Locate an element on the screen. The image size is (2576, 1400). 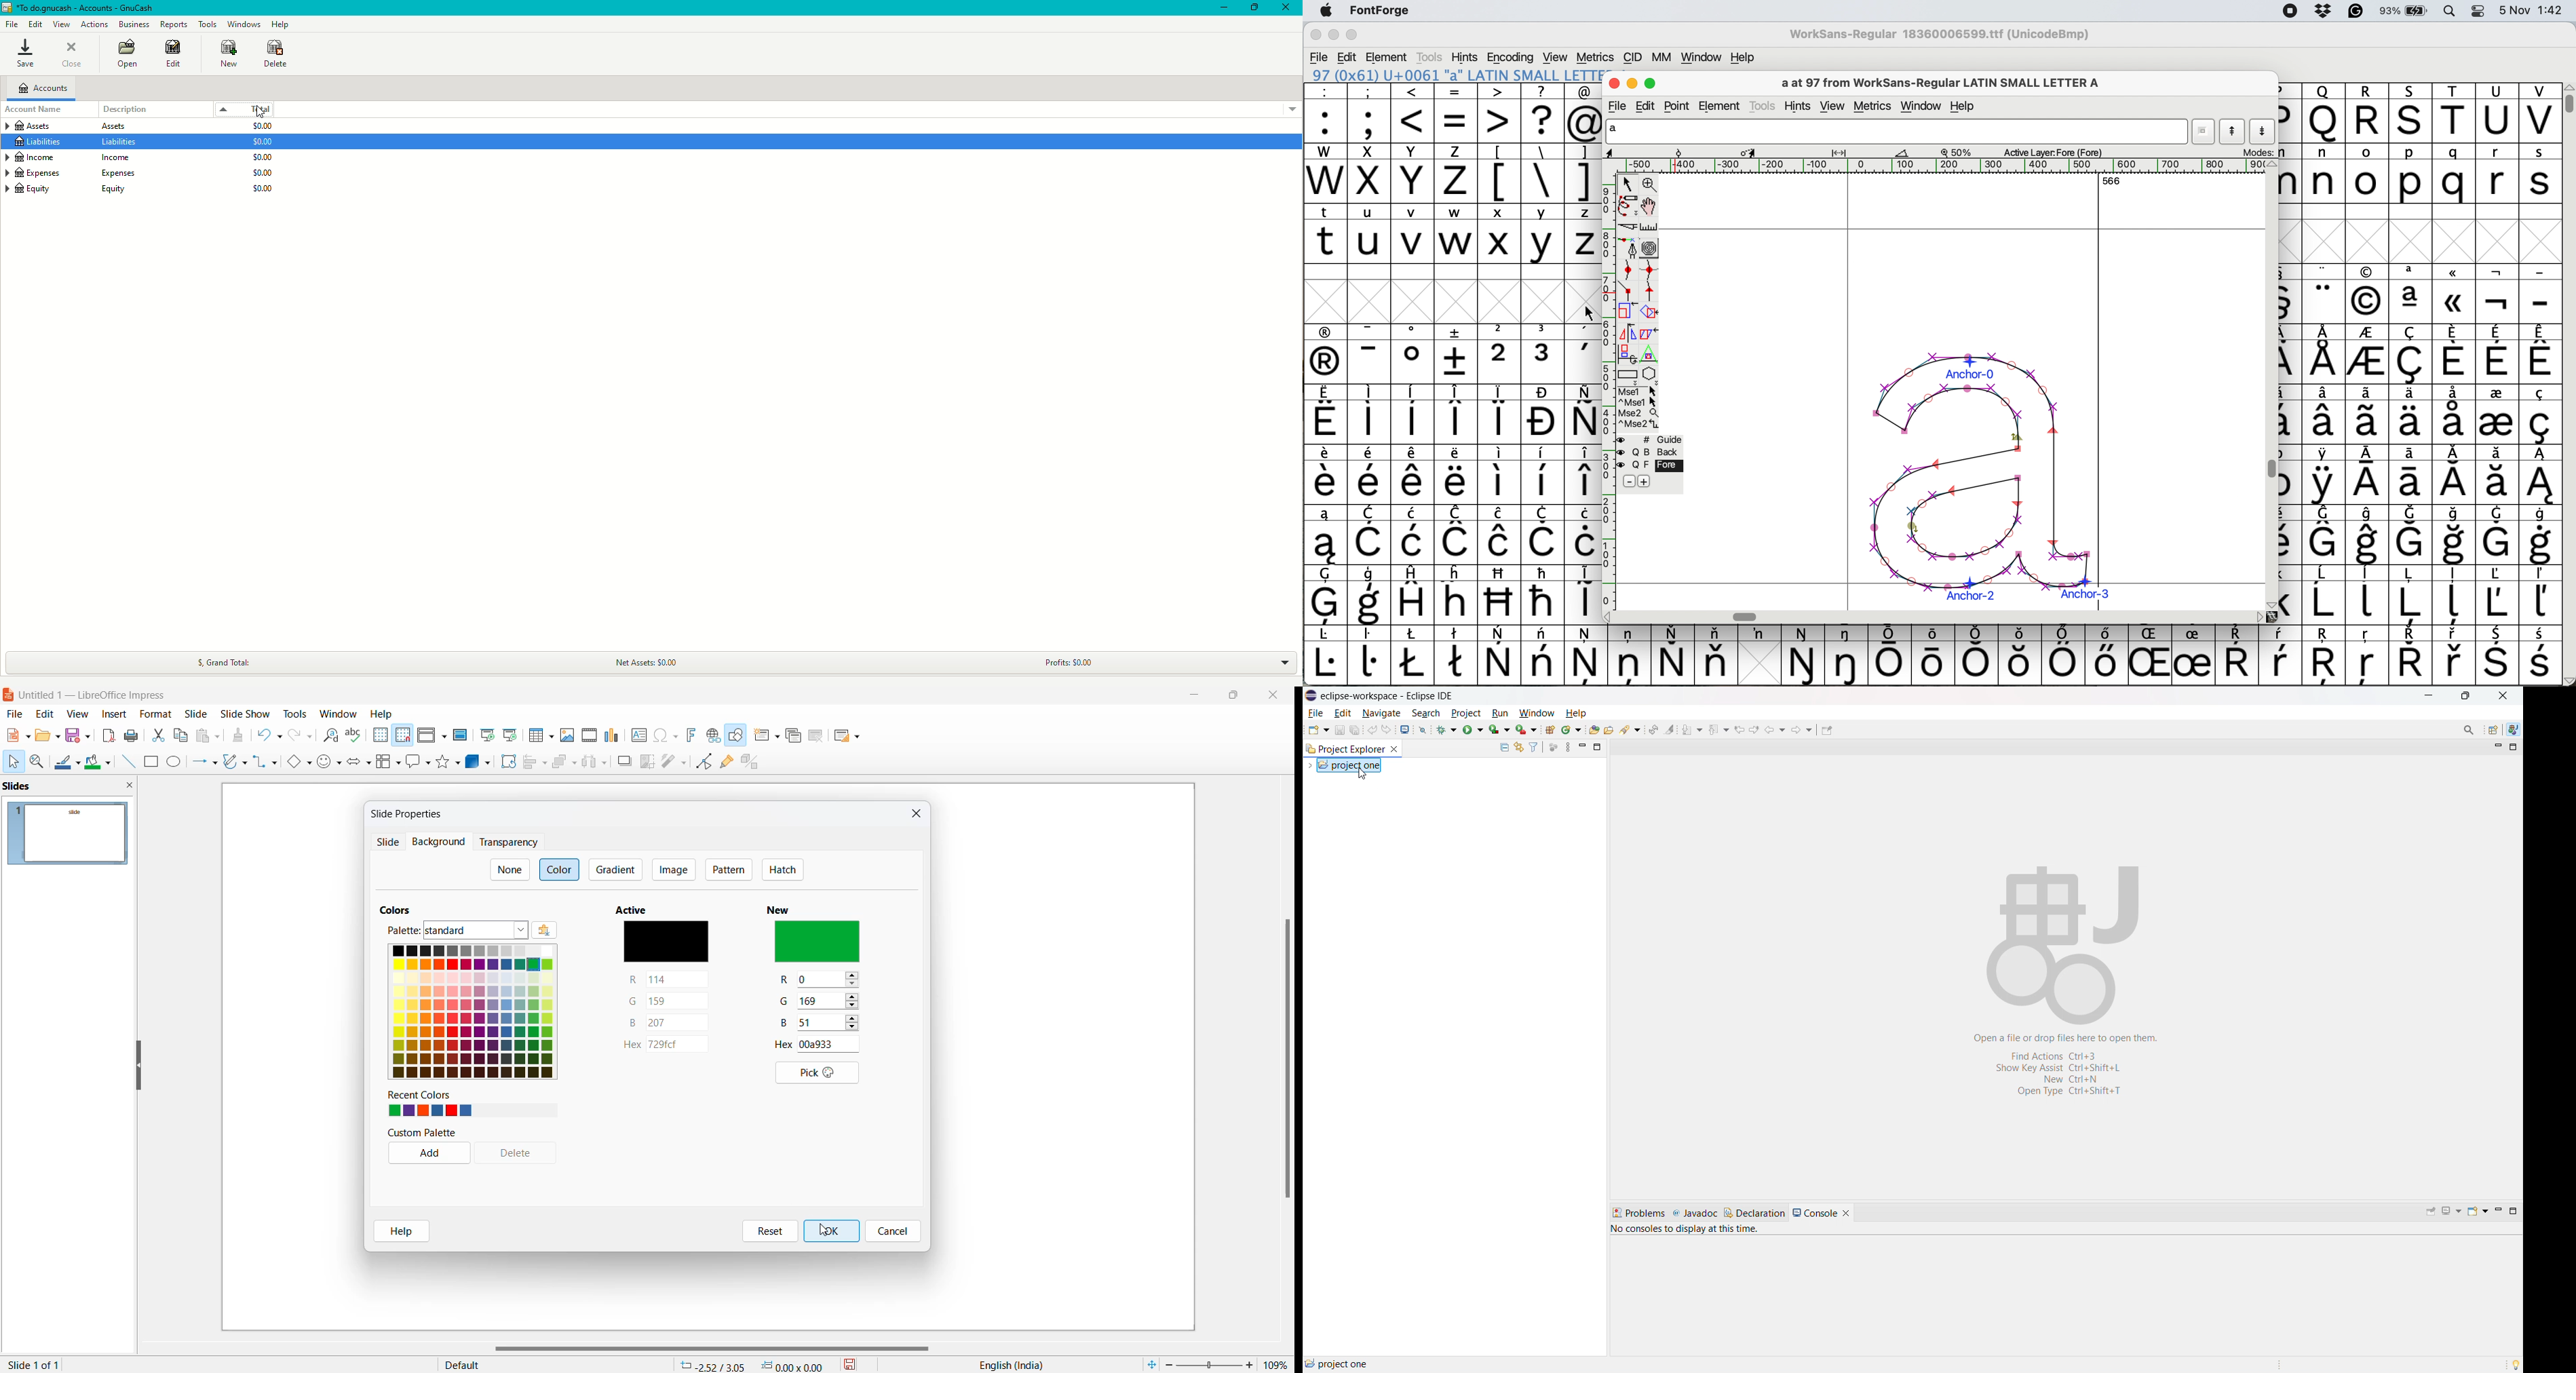
skew selection is located at coordinates (1650, 333).